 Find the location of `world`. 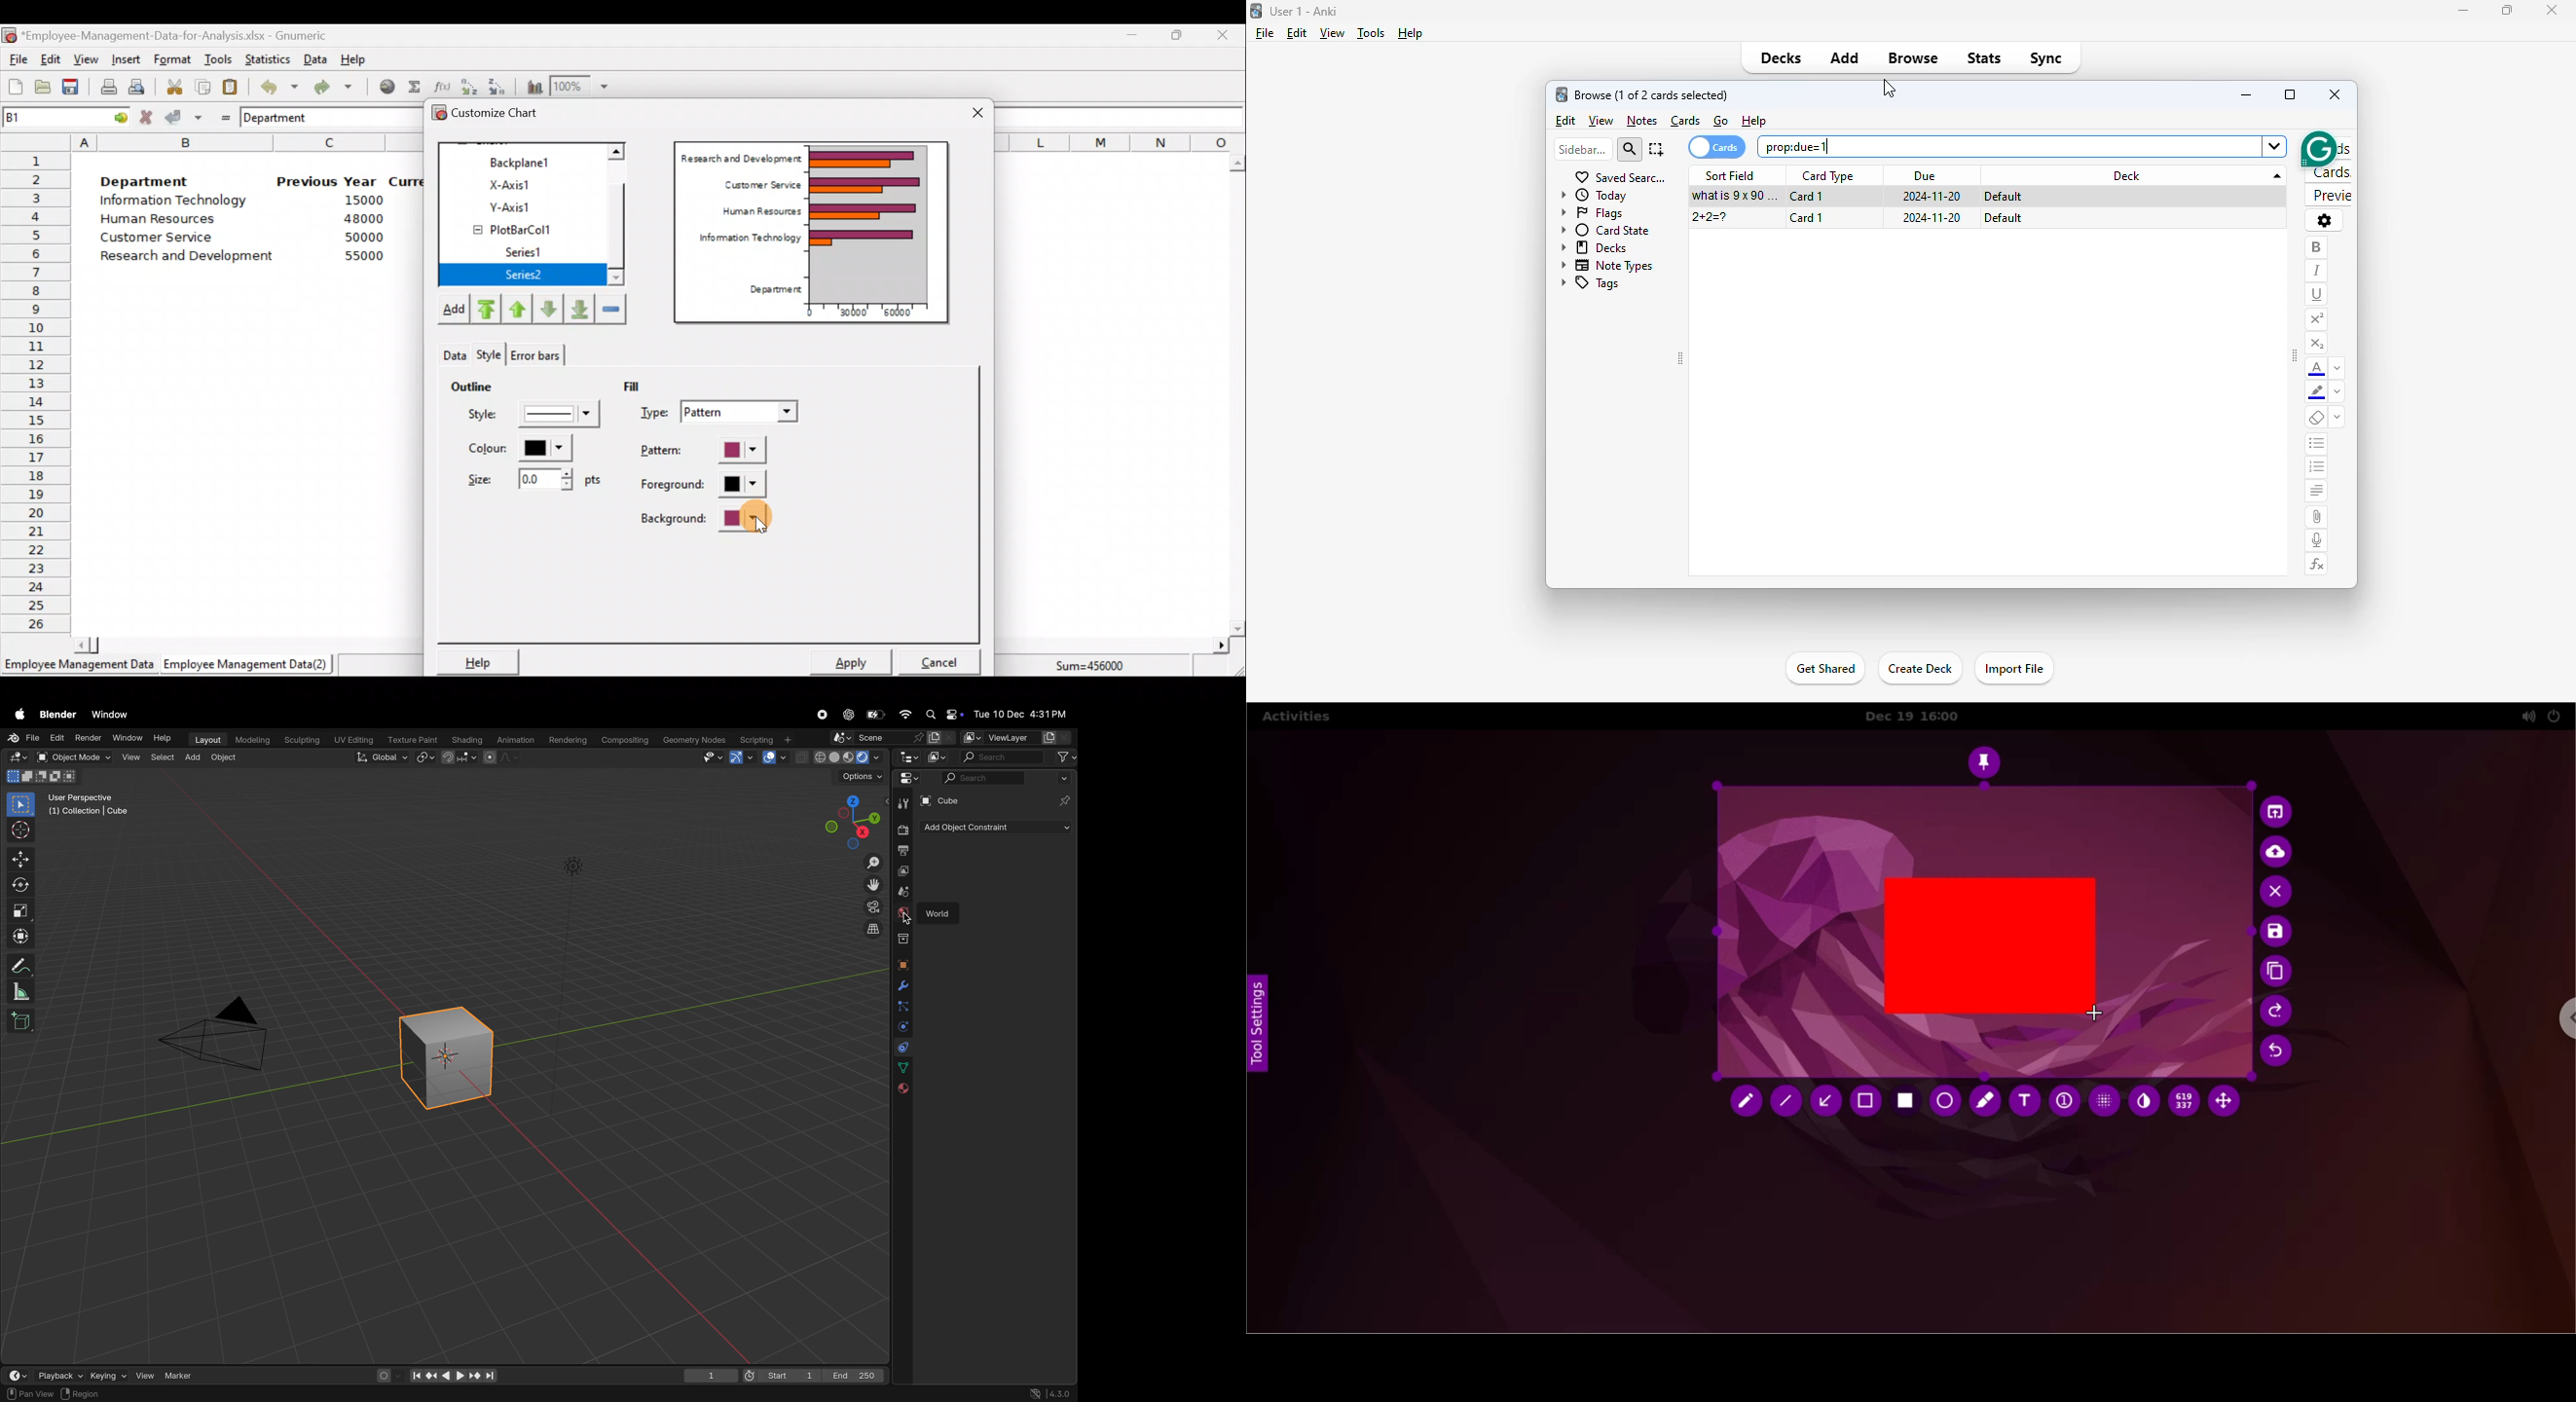

world is located at coordinates (943, 910).